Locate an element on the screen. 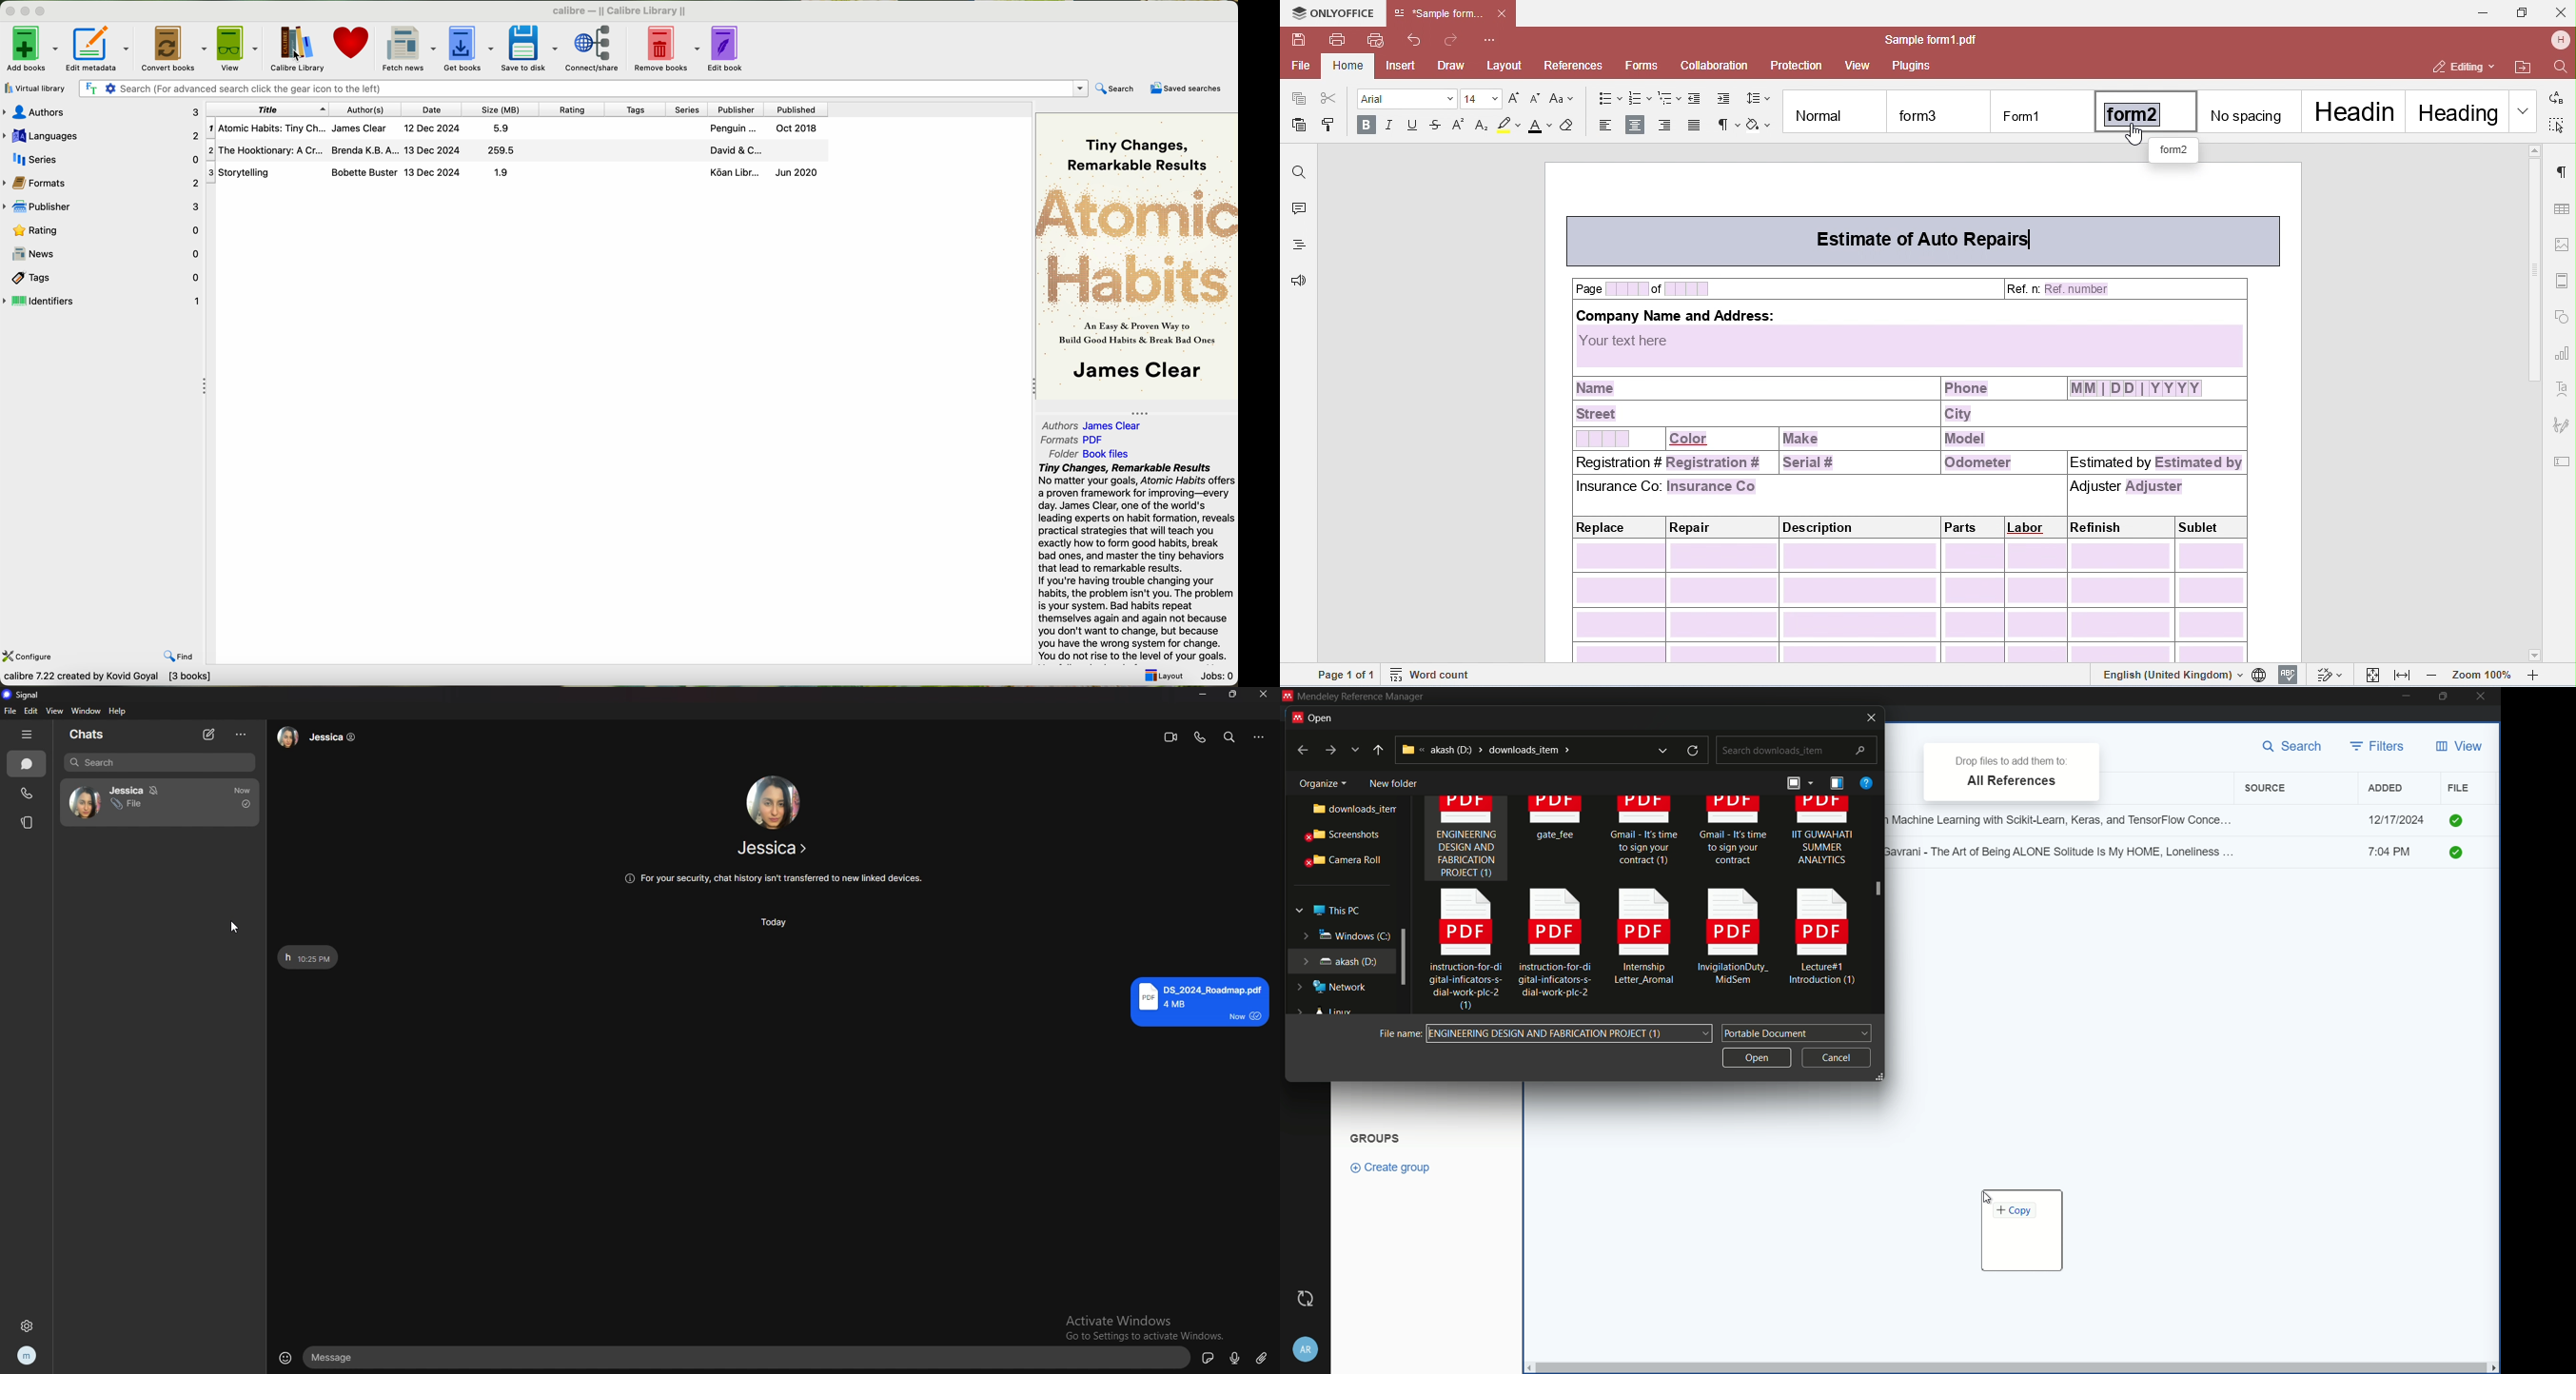 The width and height of the screenshot is (2576, 1400). edit is located at coordinates (30, 711).